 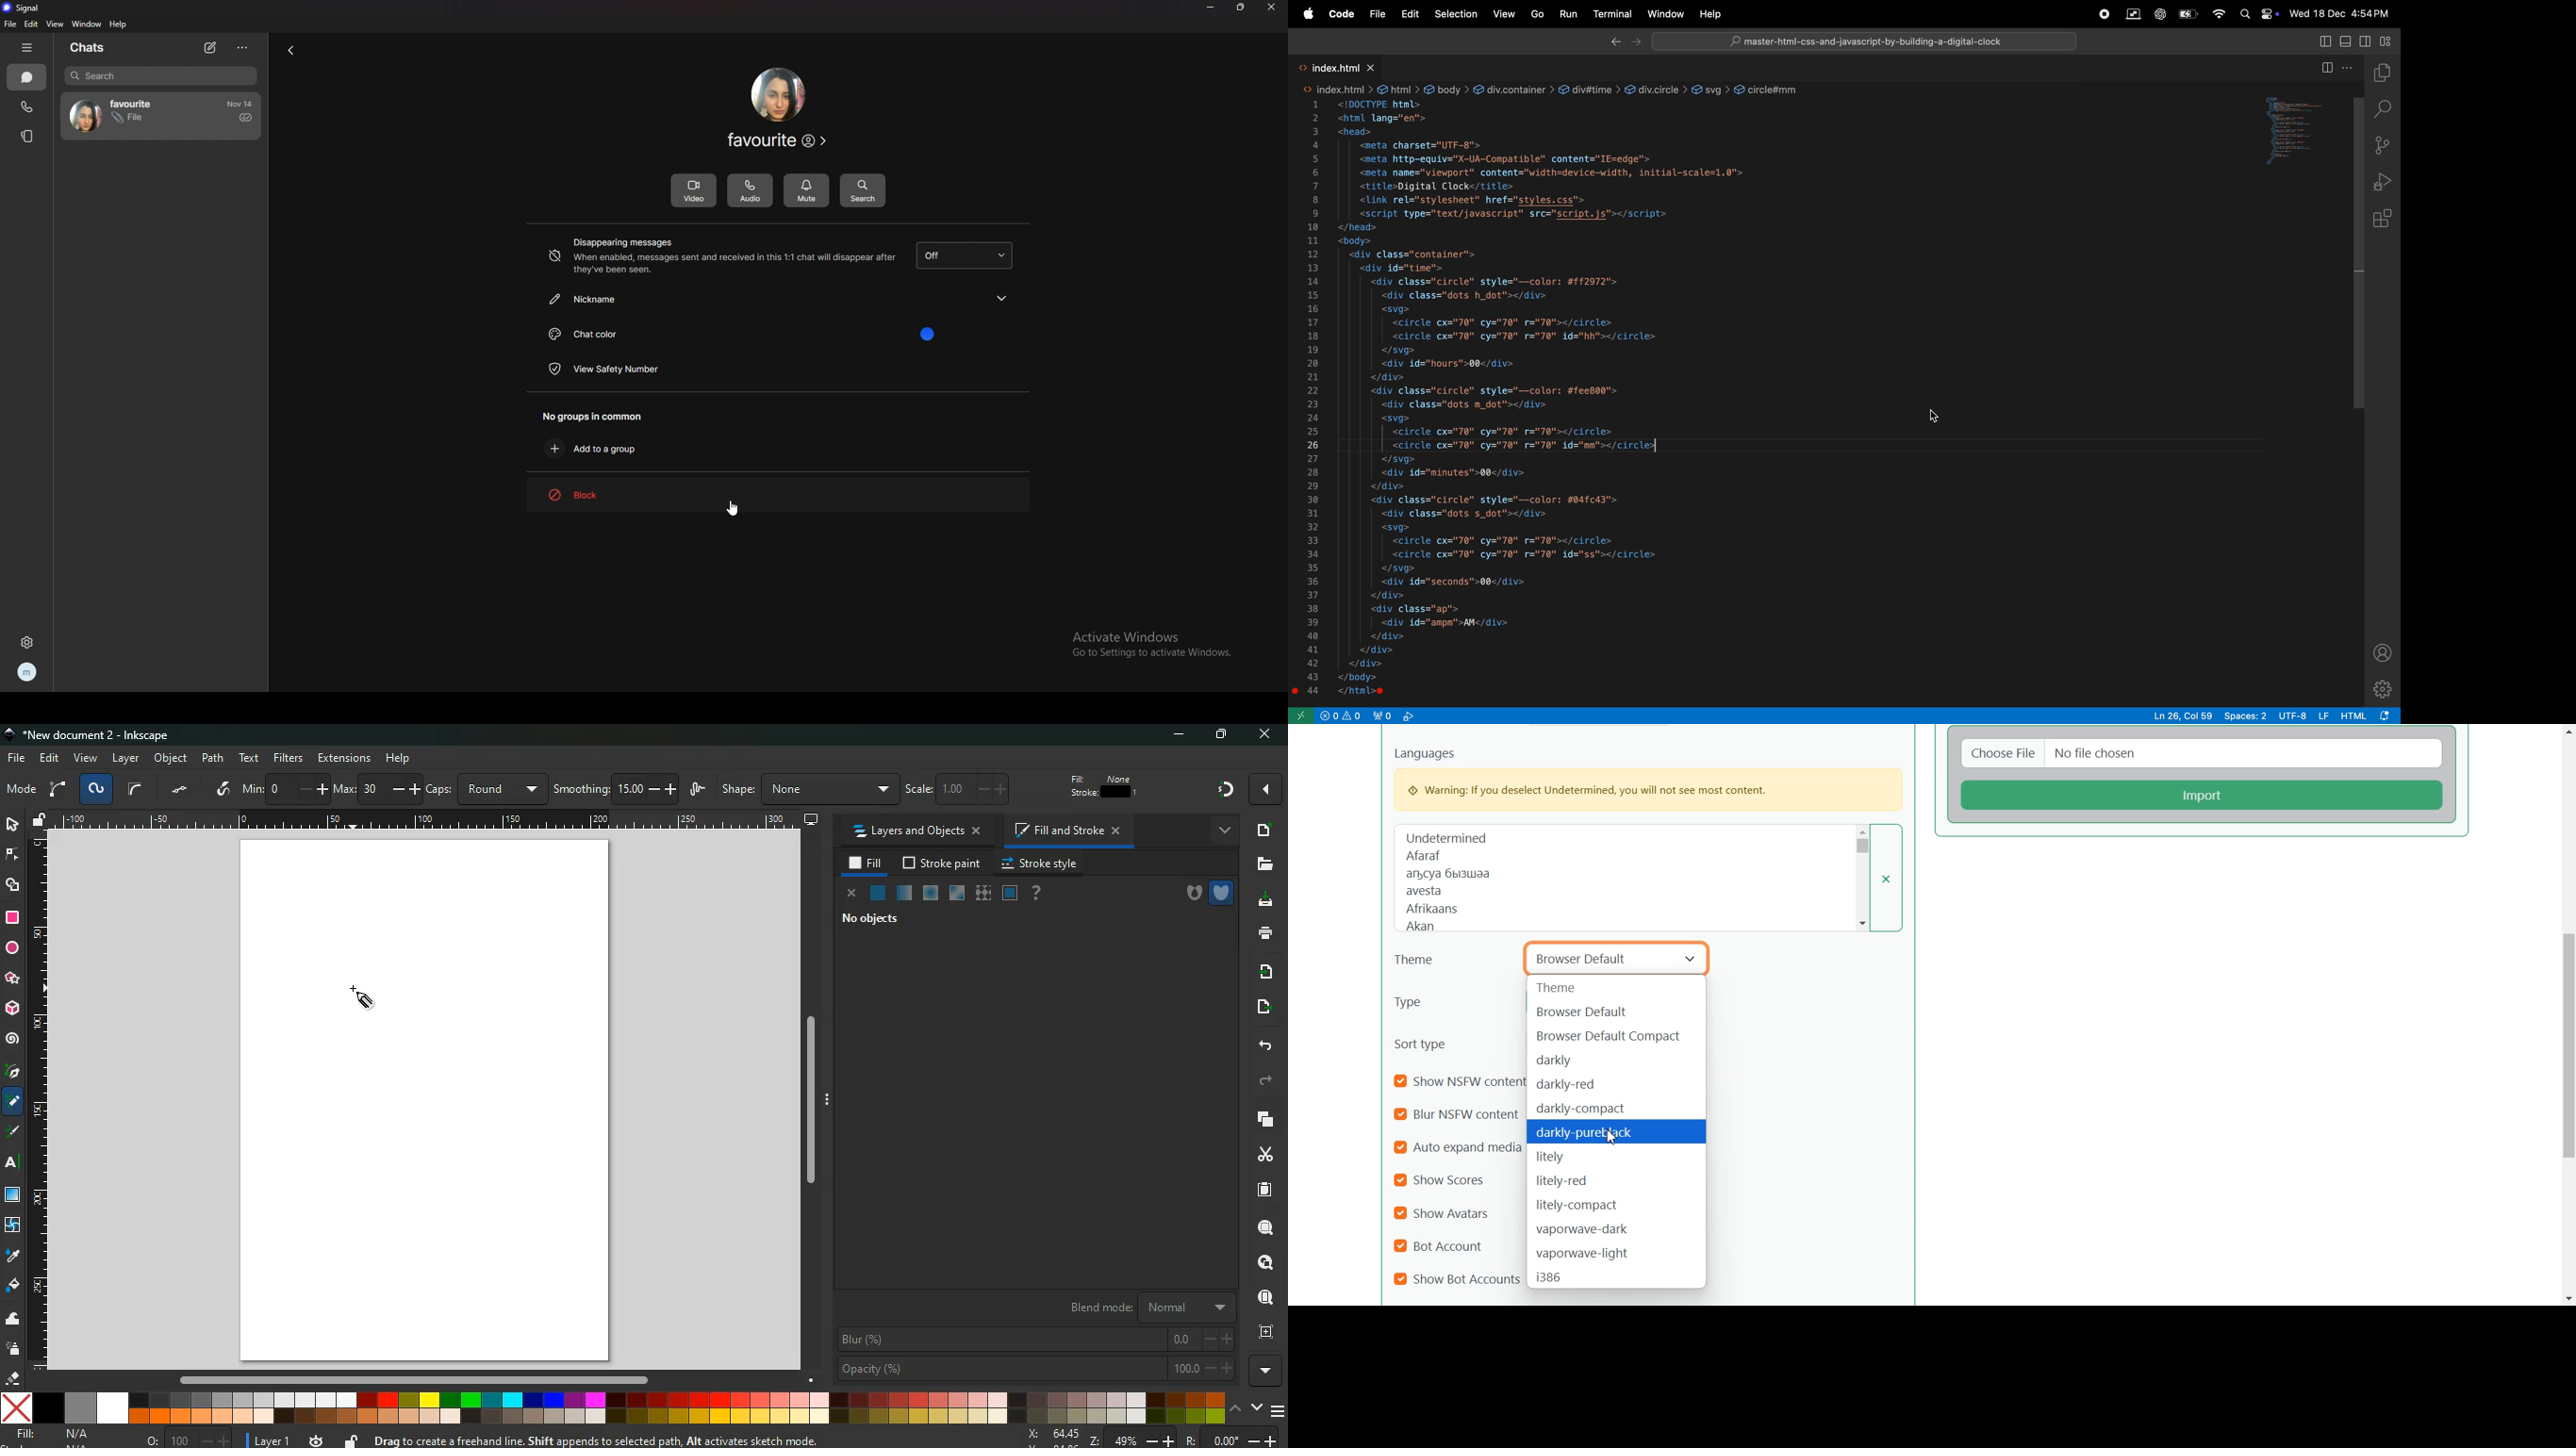 What do you see at coordinates (1714, 14) in the screenshot?
I see `Help` at bounding box center [1714, 14].